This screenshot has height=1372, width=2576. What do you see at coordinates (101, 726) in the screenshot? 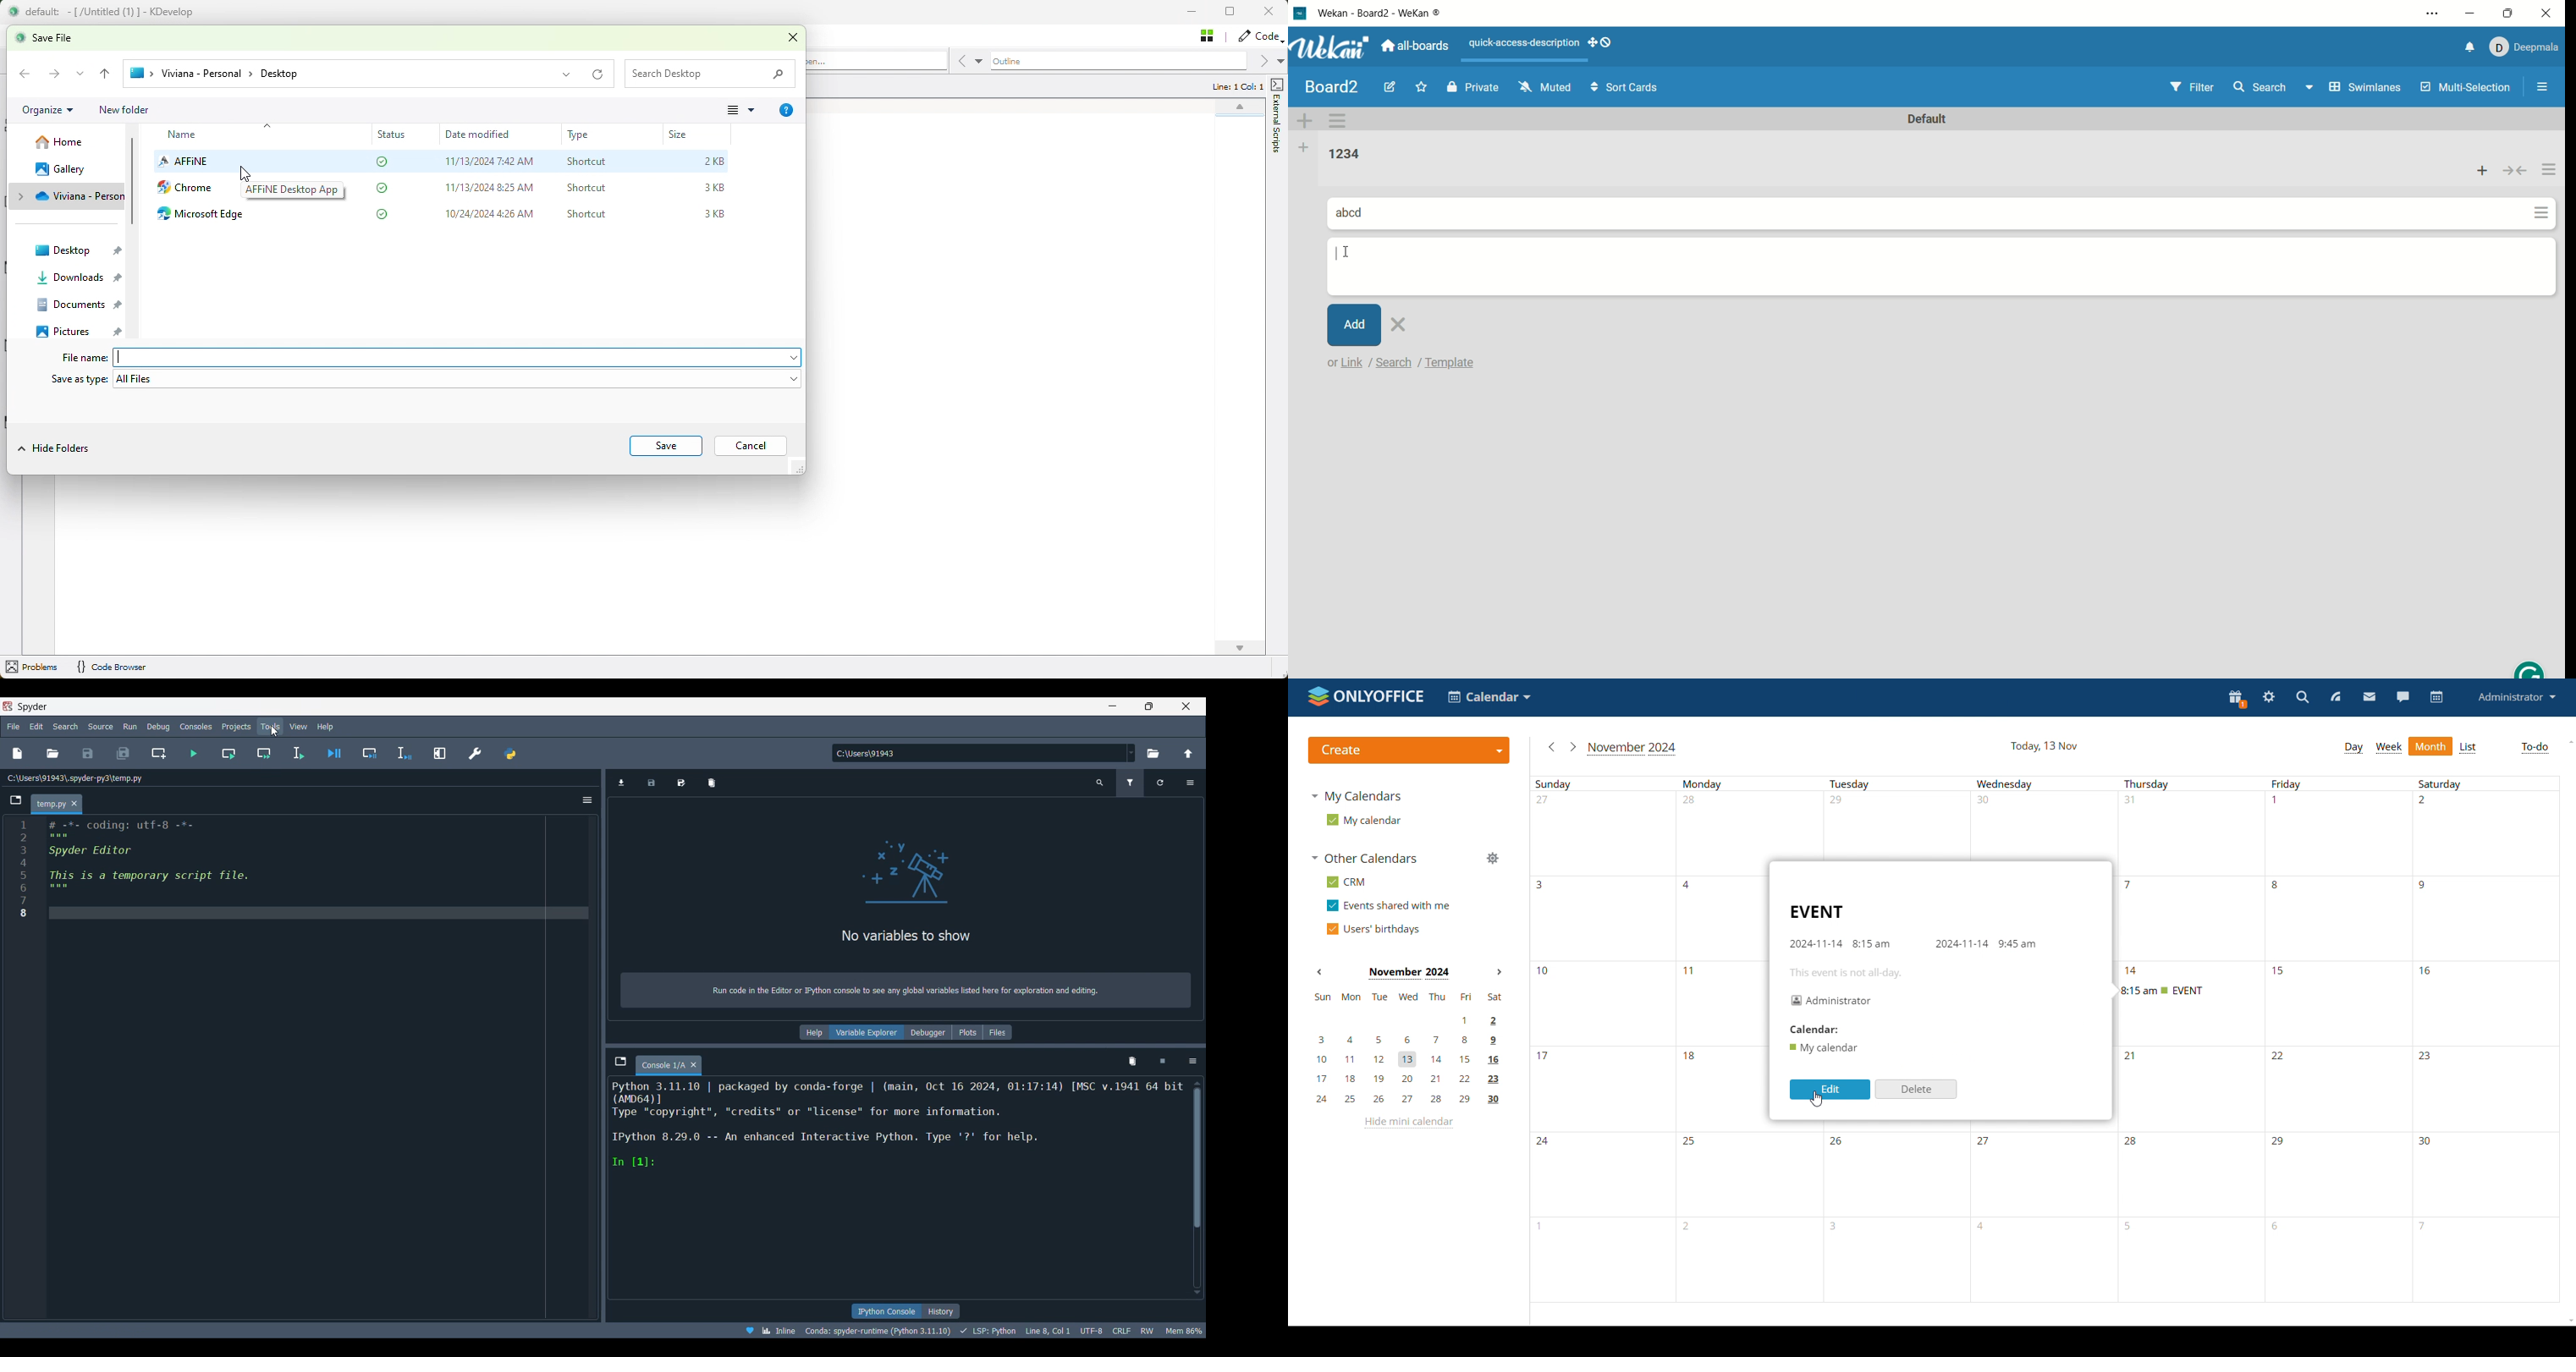
I see `Source menu` at bounding box center [101, 726].